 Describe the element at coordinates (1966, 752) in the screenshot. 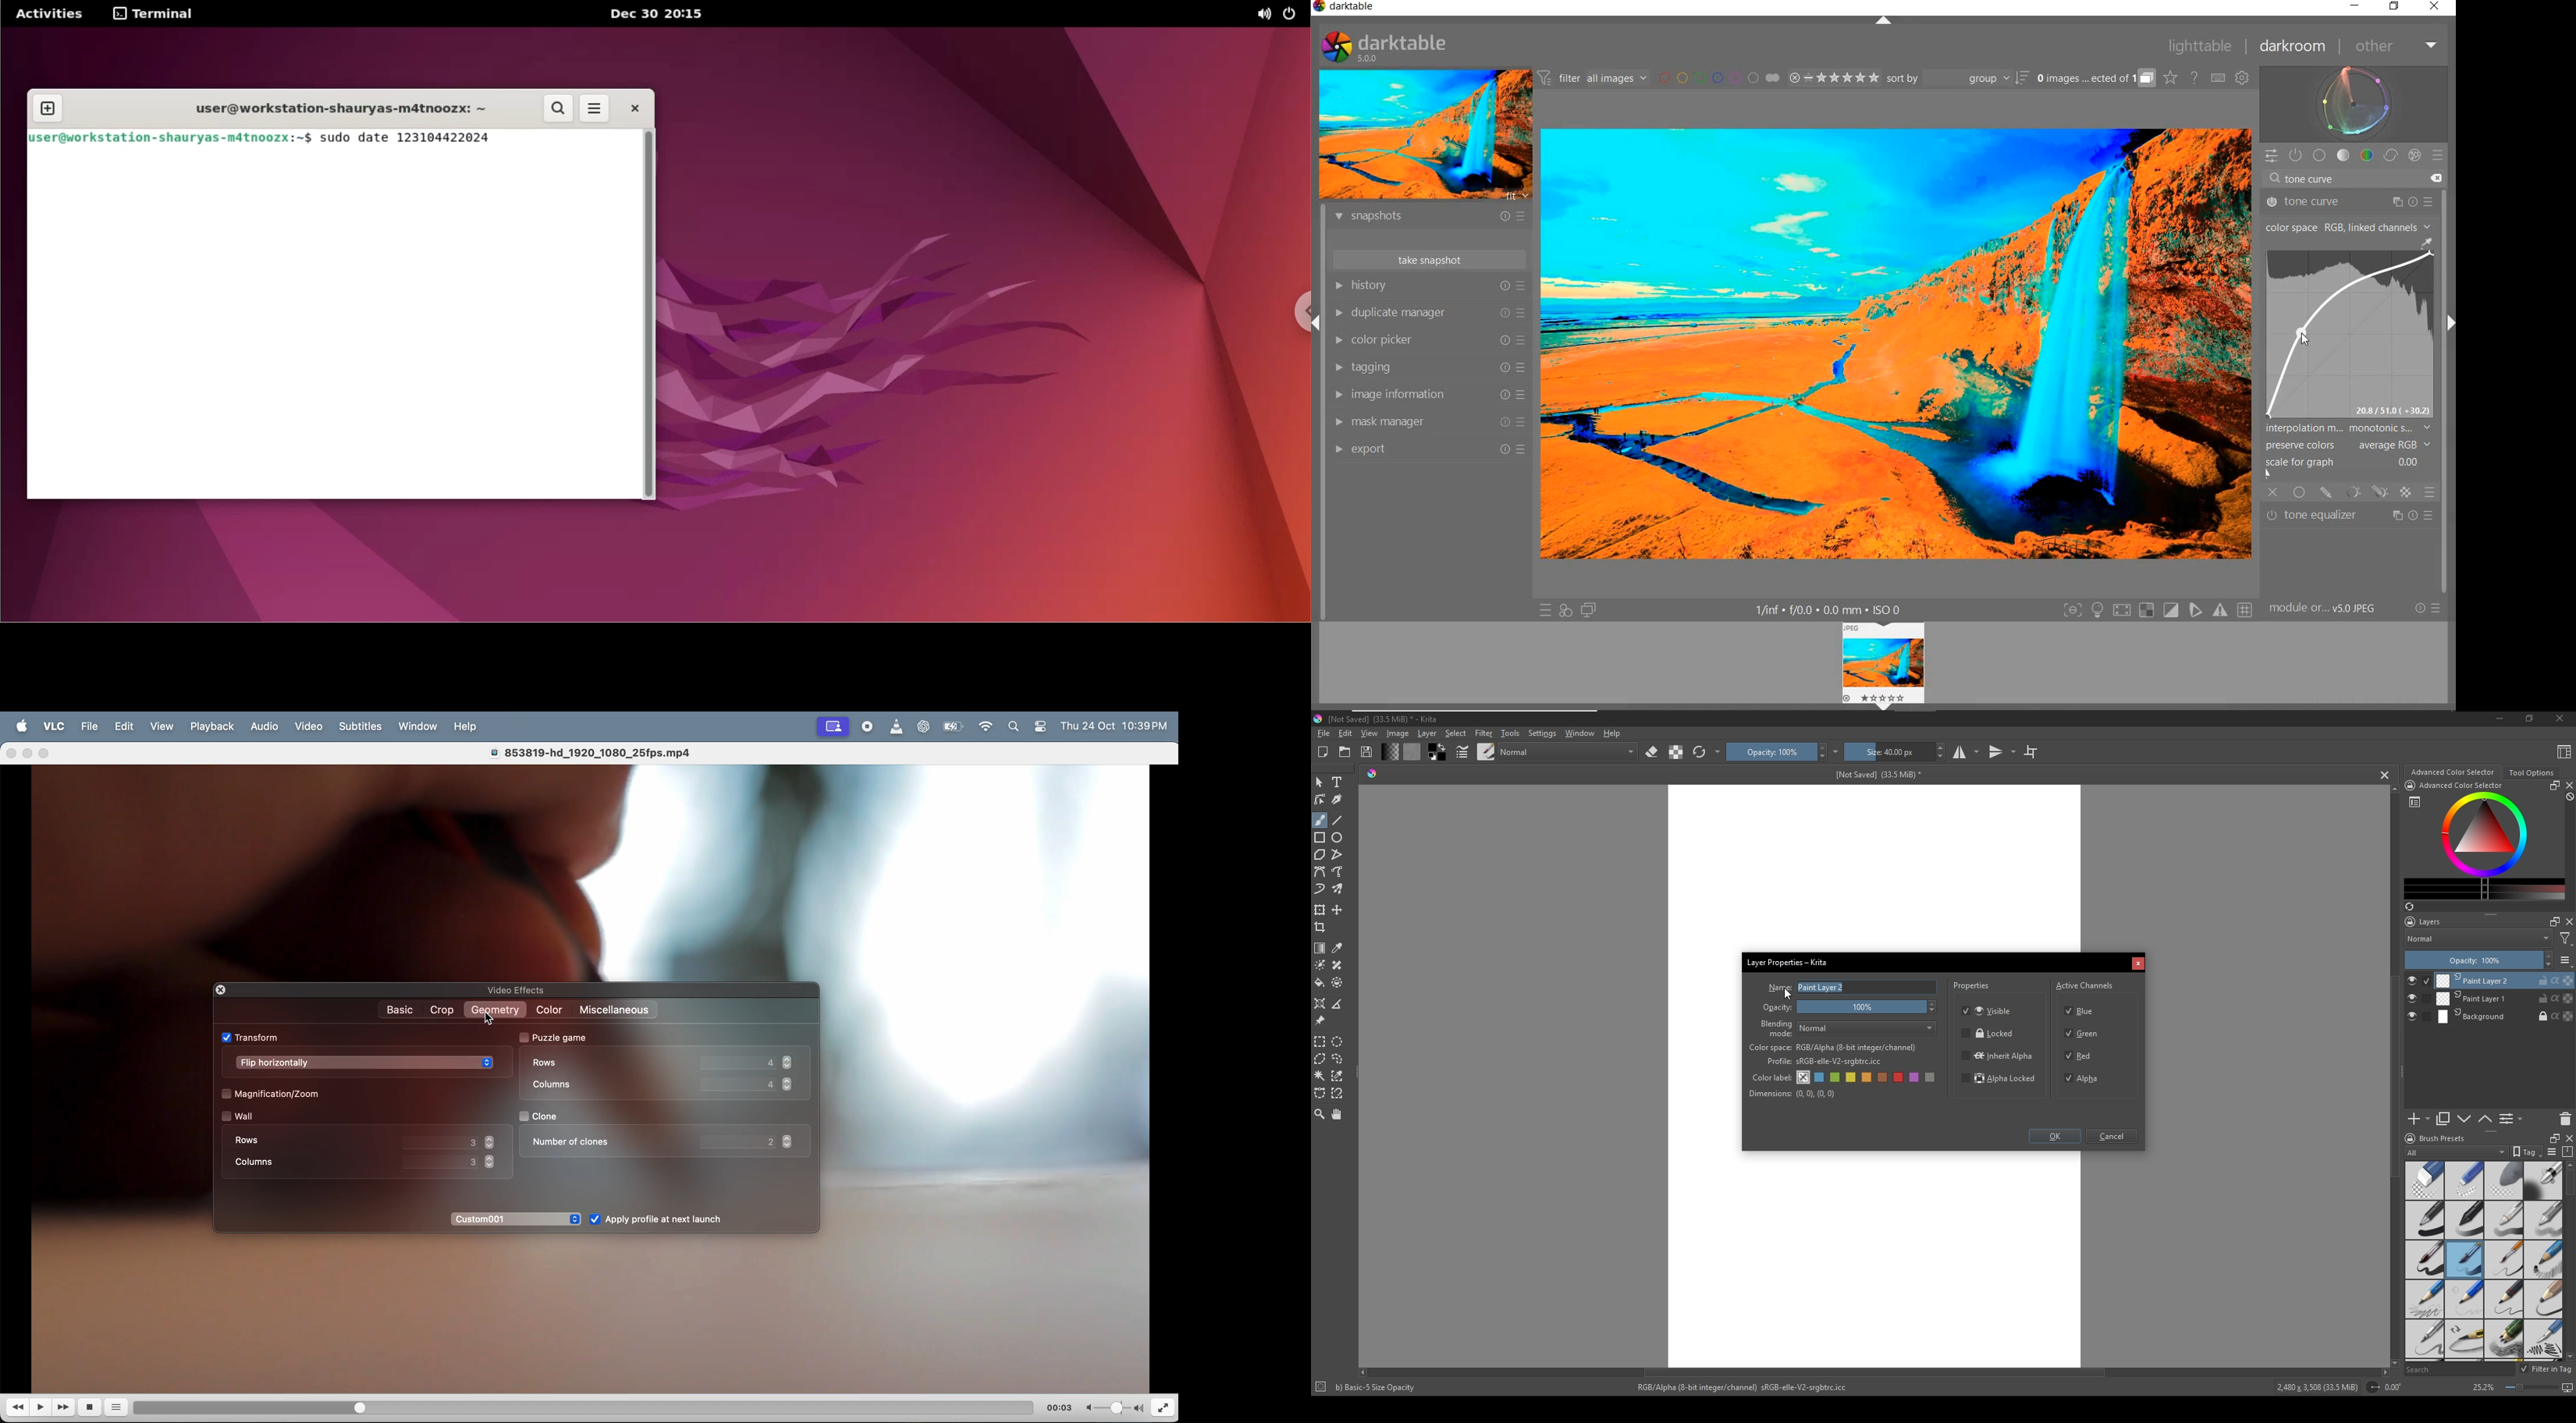

I see `studio mode` at that location.